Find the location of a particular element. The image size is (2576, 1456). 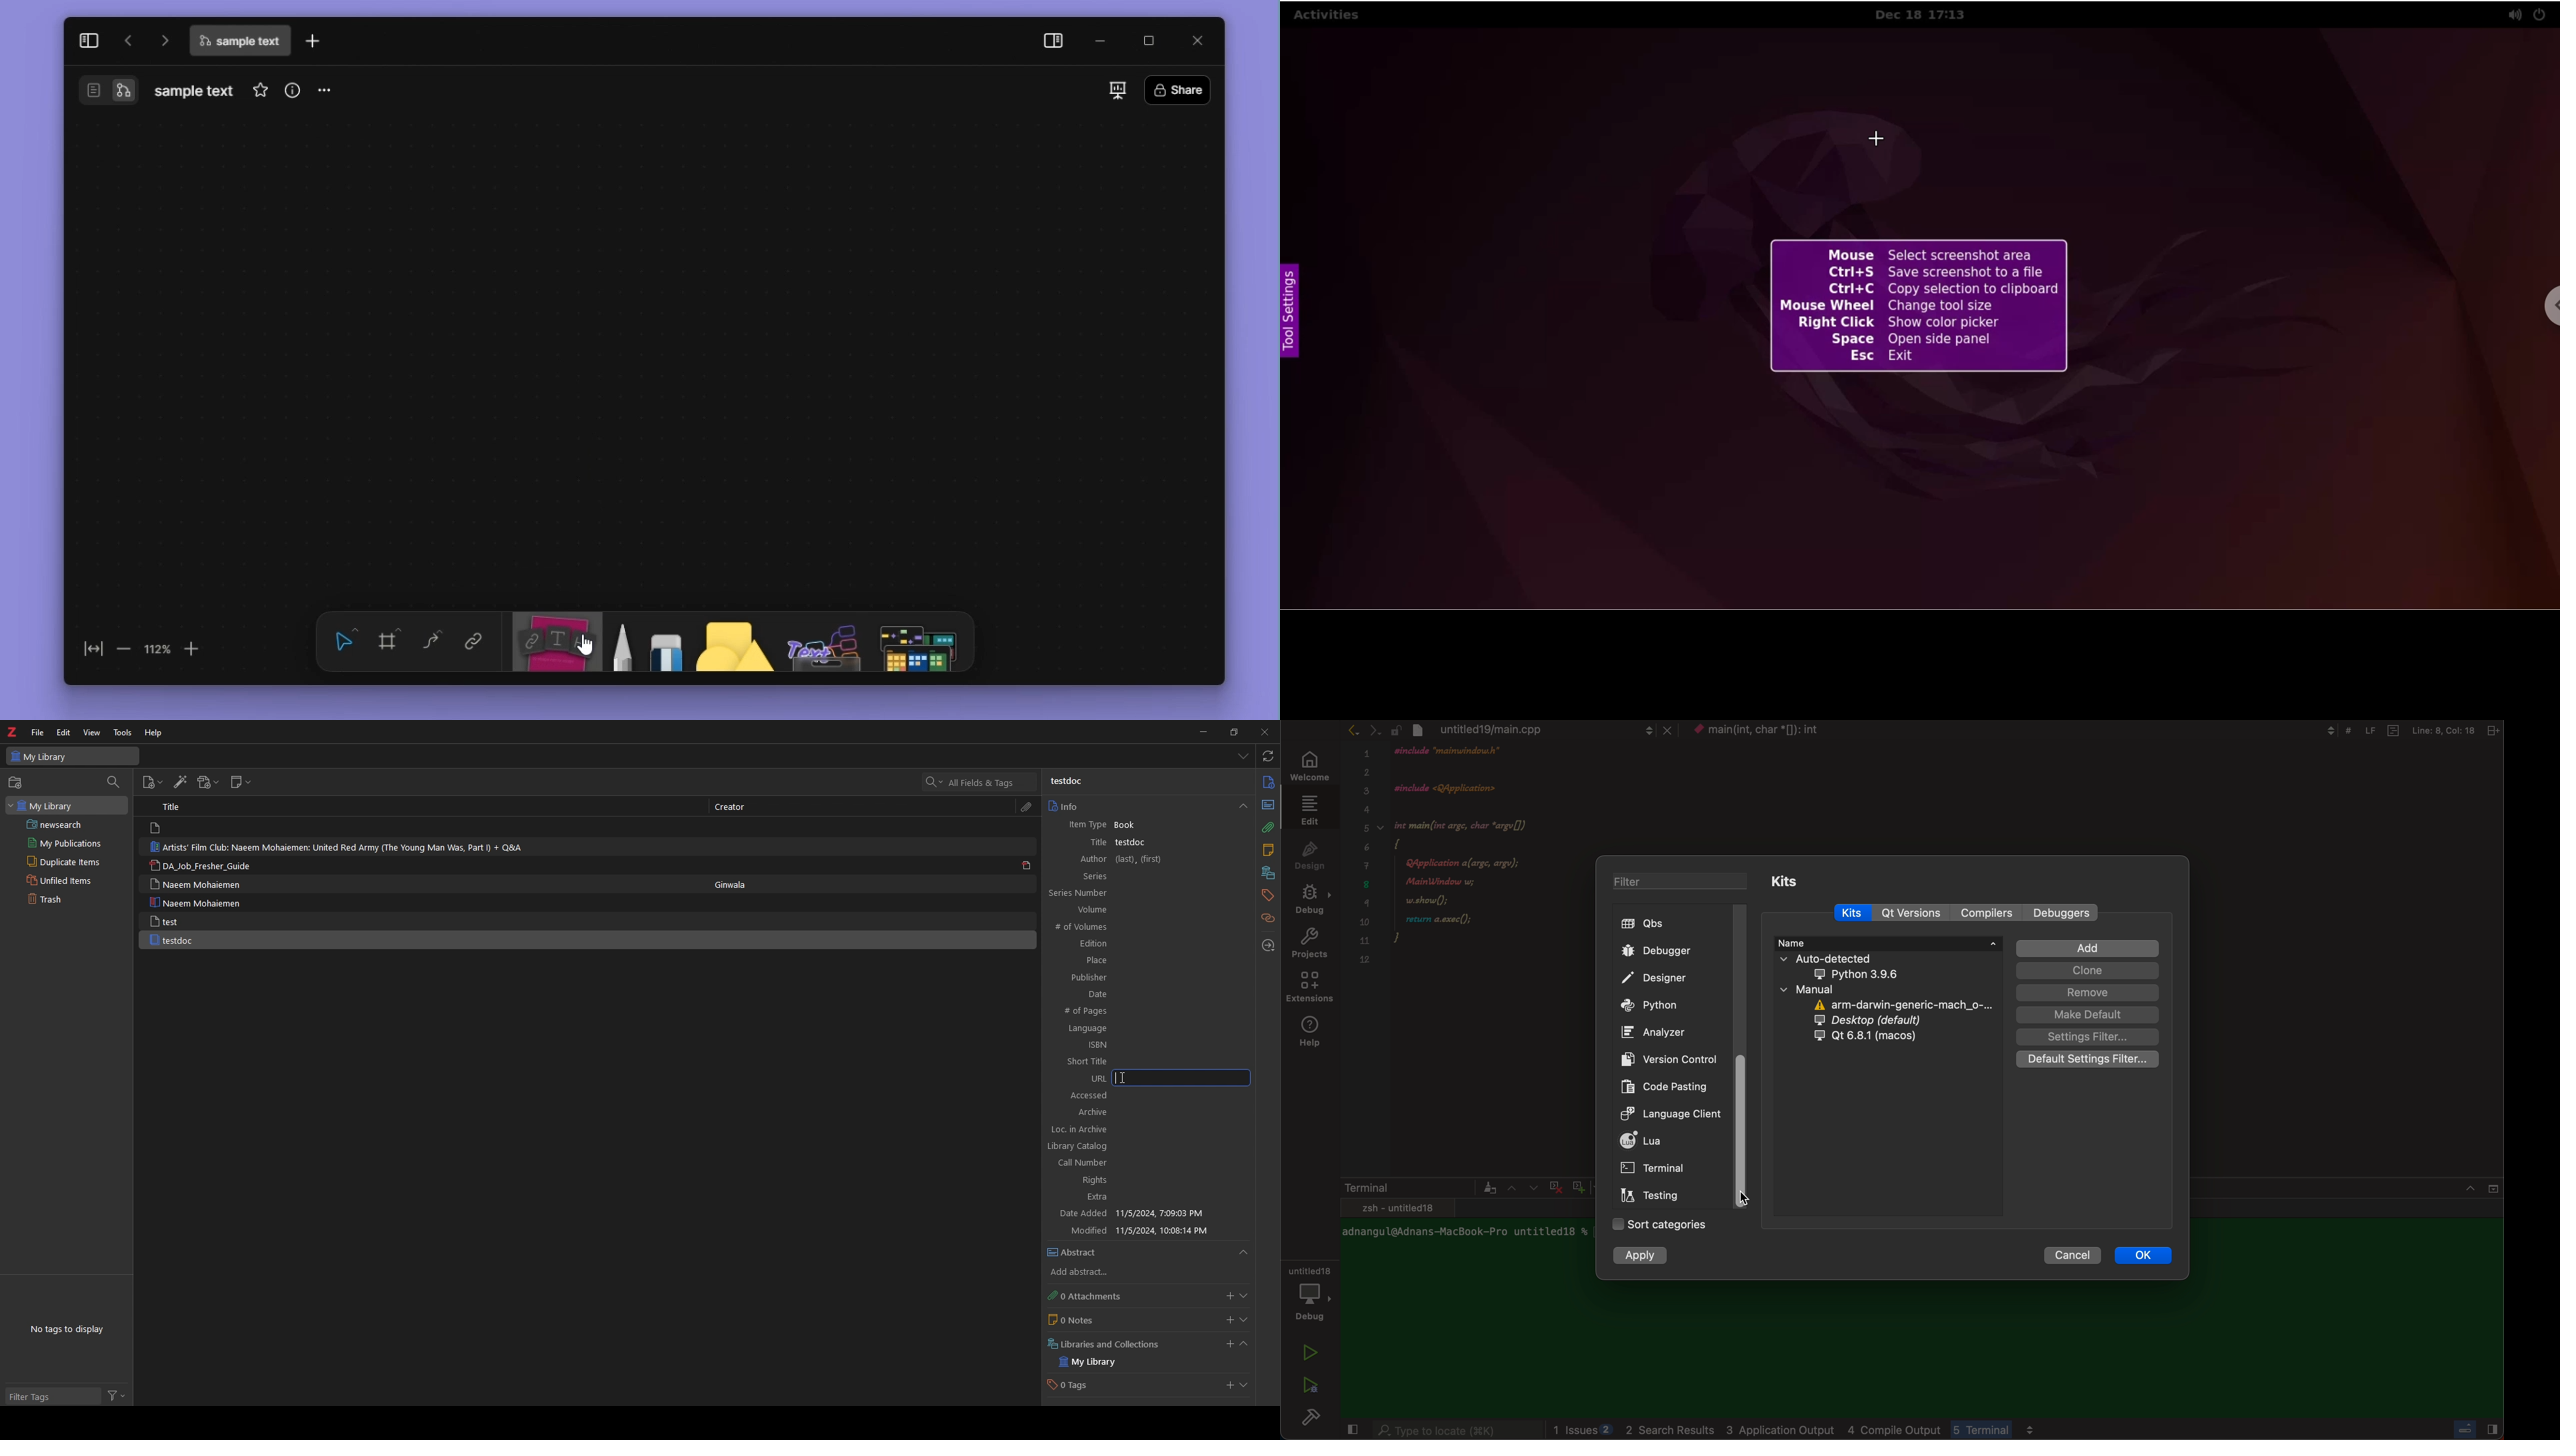

Modified 11/5/2024 10:08:14 PM is located at coordinates (1146, 1231).